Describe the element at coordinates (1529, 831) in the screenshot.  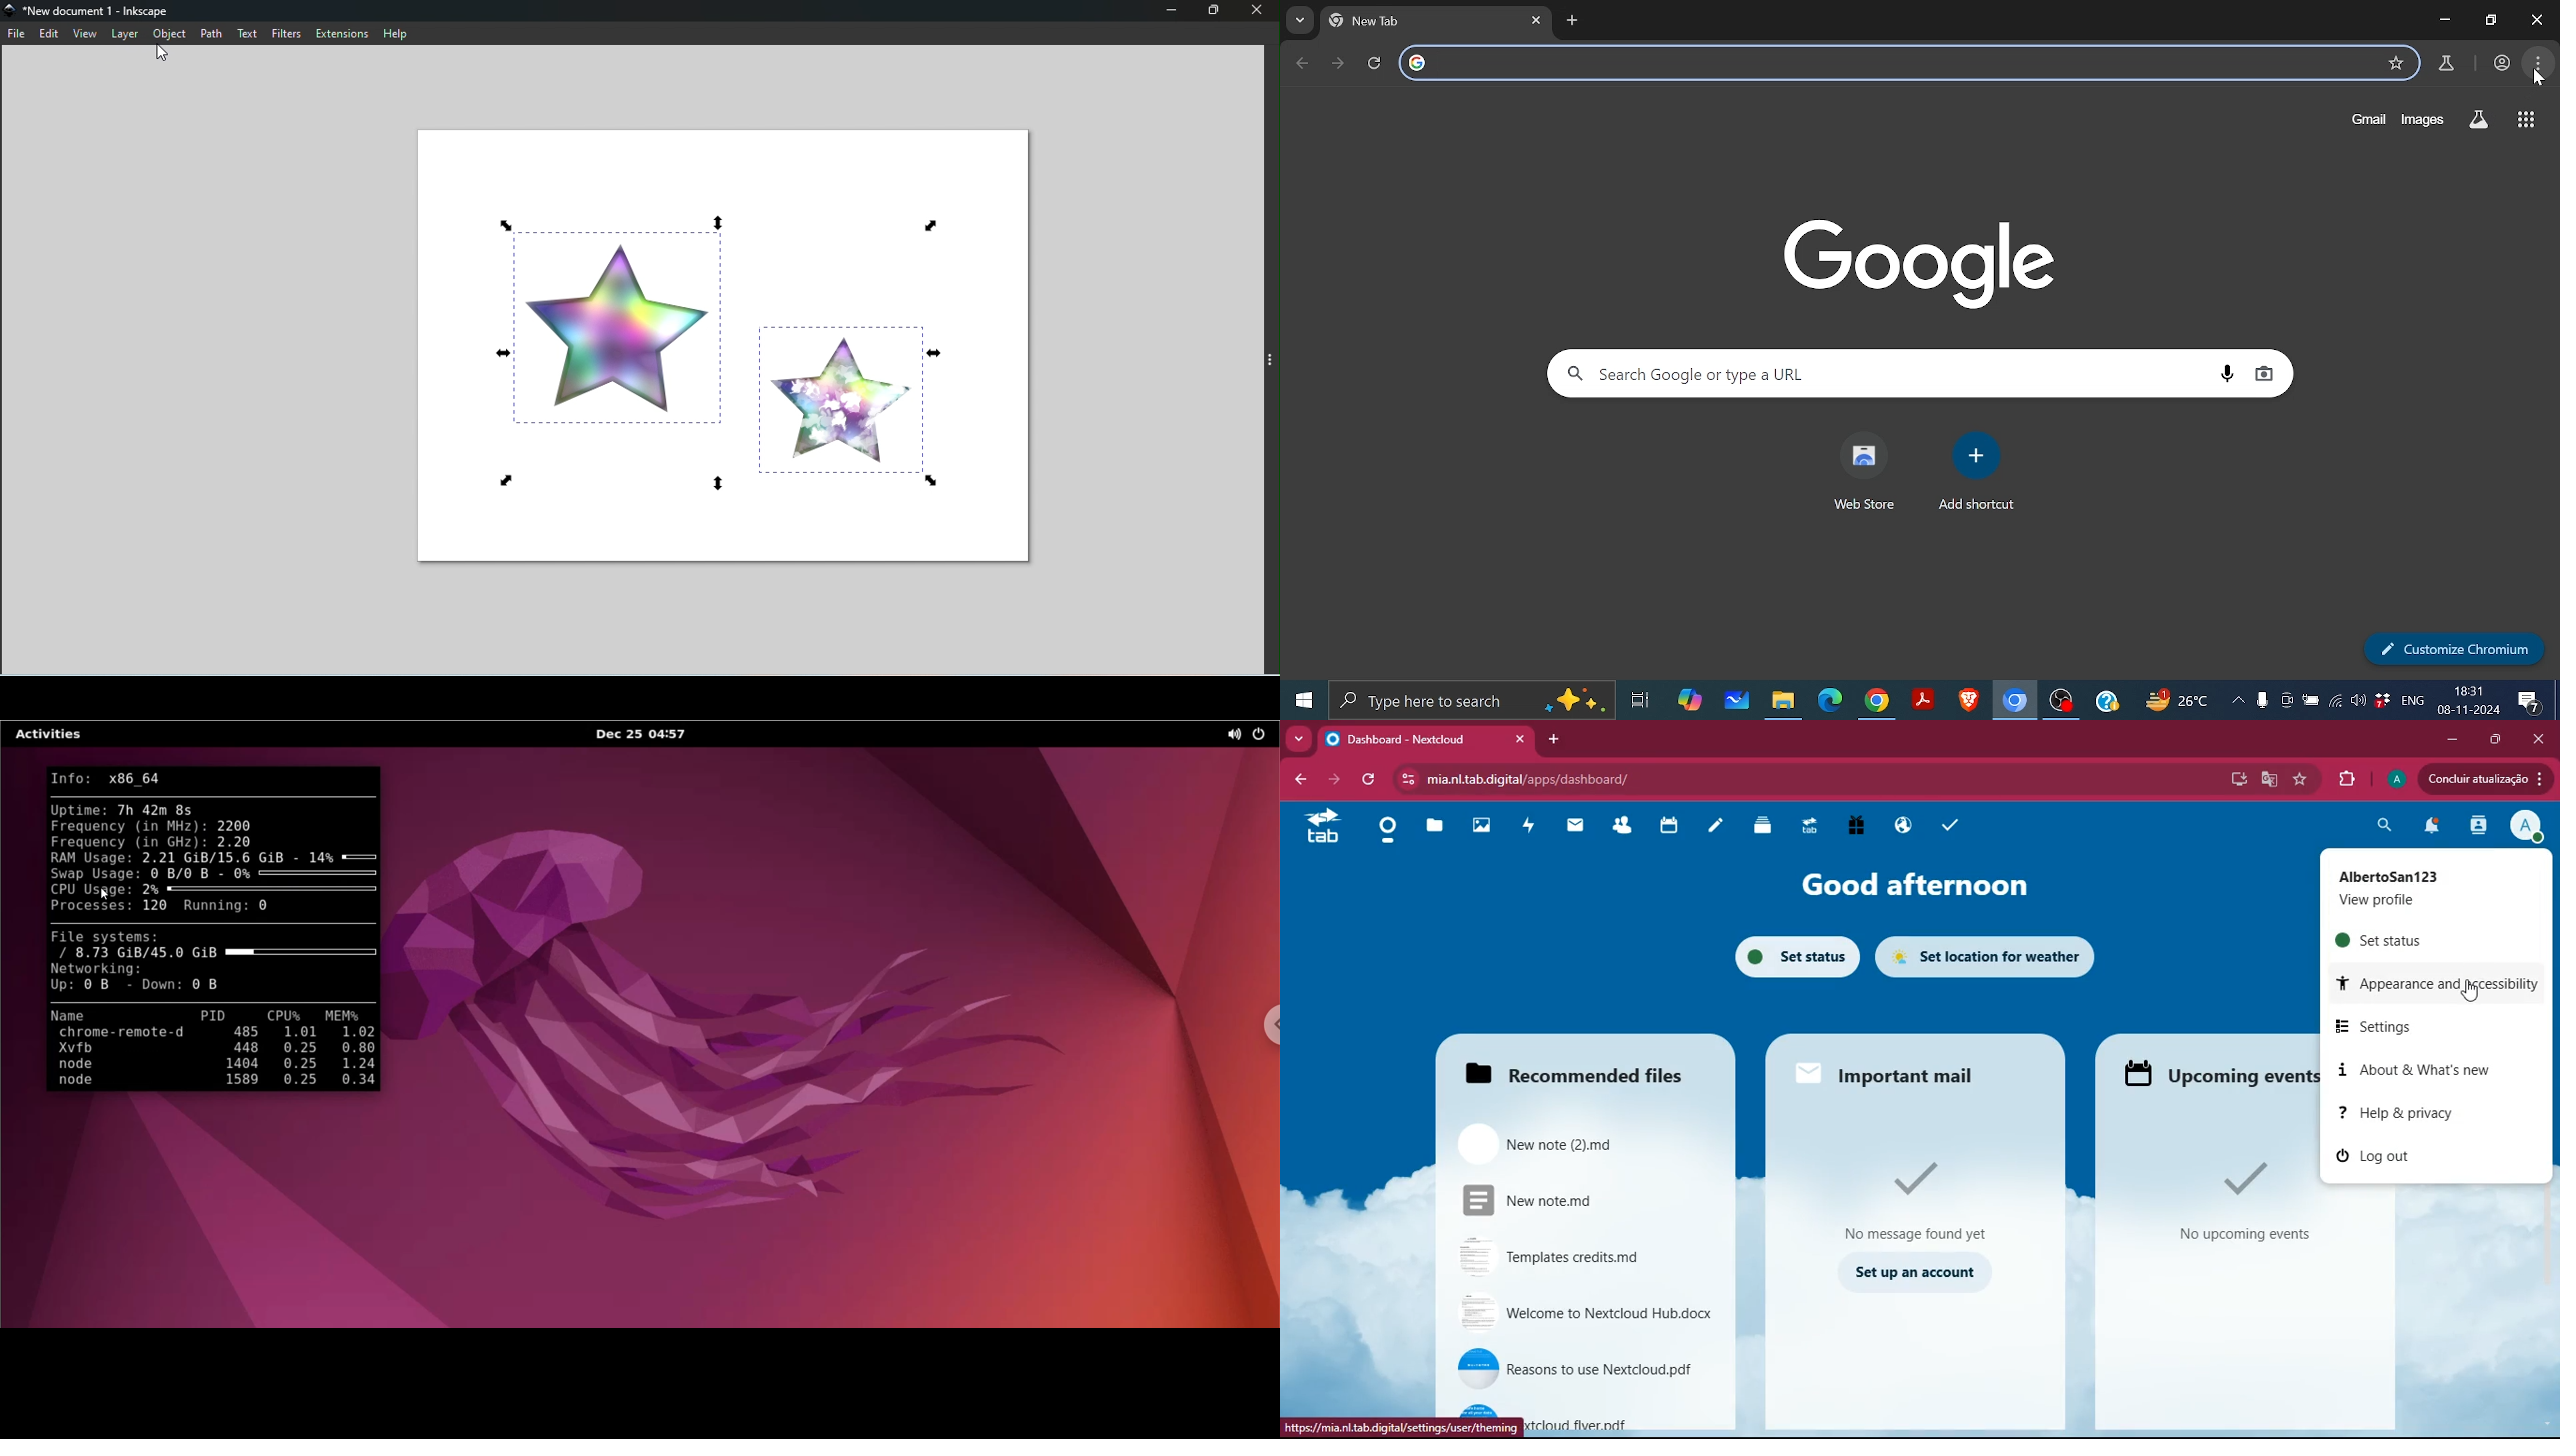
I see `activity` at that location.